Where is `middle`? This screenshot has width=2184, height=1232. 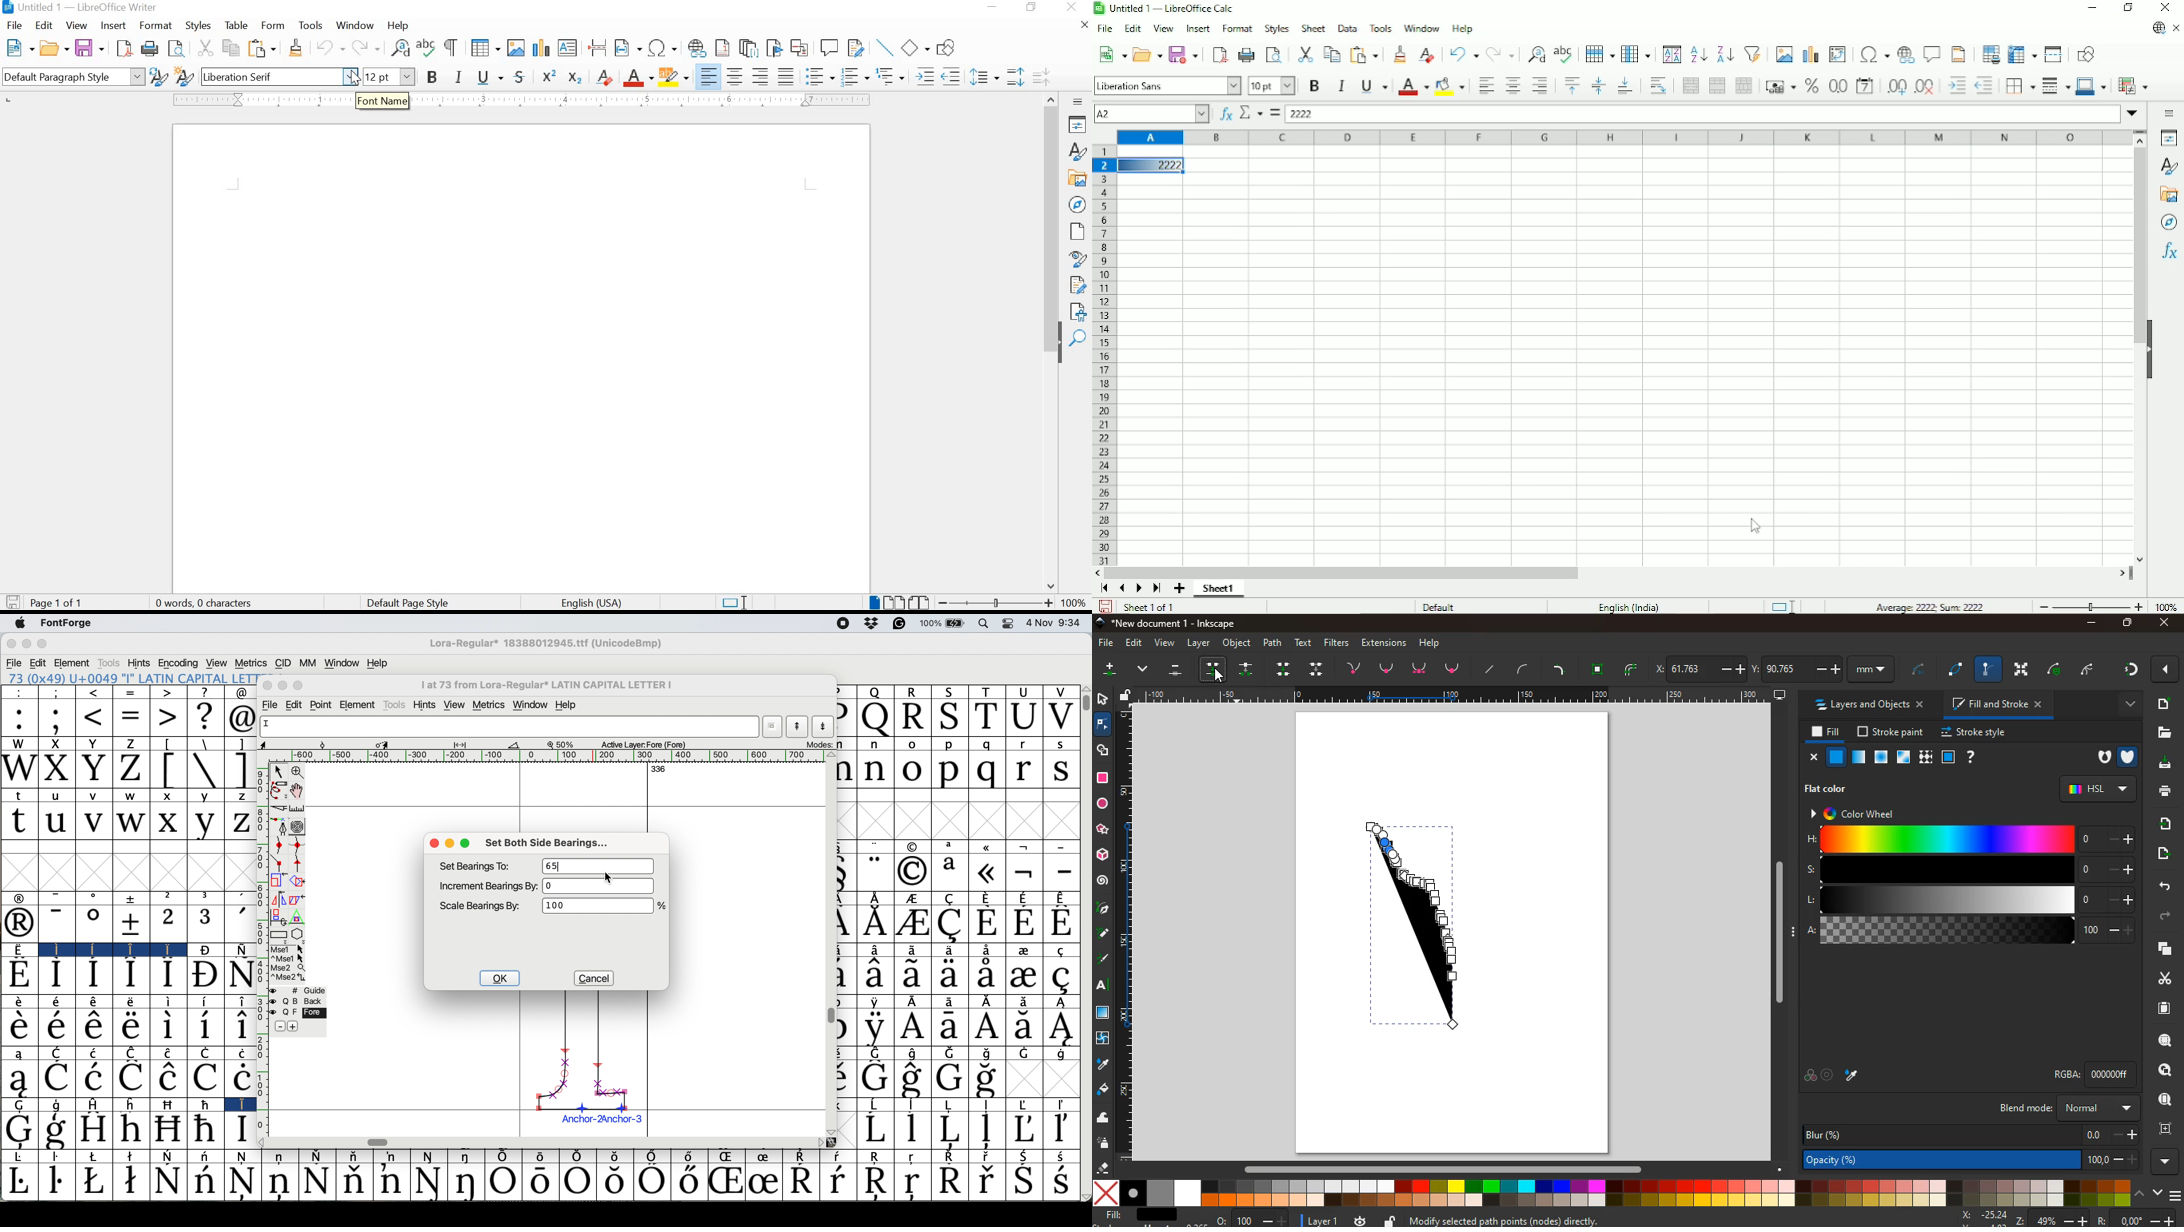 middle is located at coordinates (1285, 669).